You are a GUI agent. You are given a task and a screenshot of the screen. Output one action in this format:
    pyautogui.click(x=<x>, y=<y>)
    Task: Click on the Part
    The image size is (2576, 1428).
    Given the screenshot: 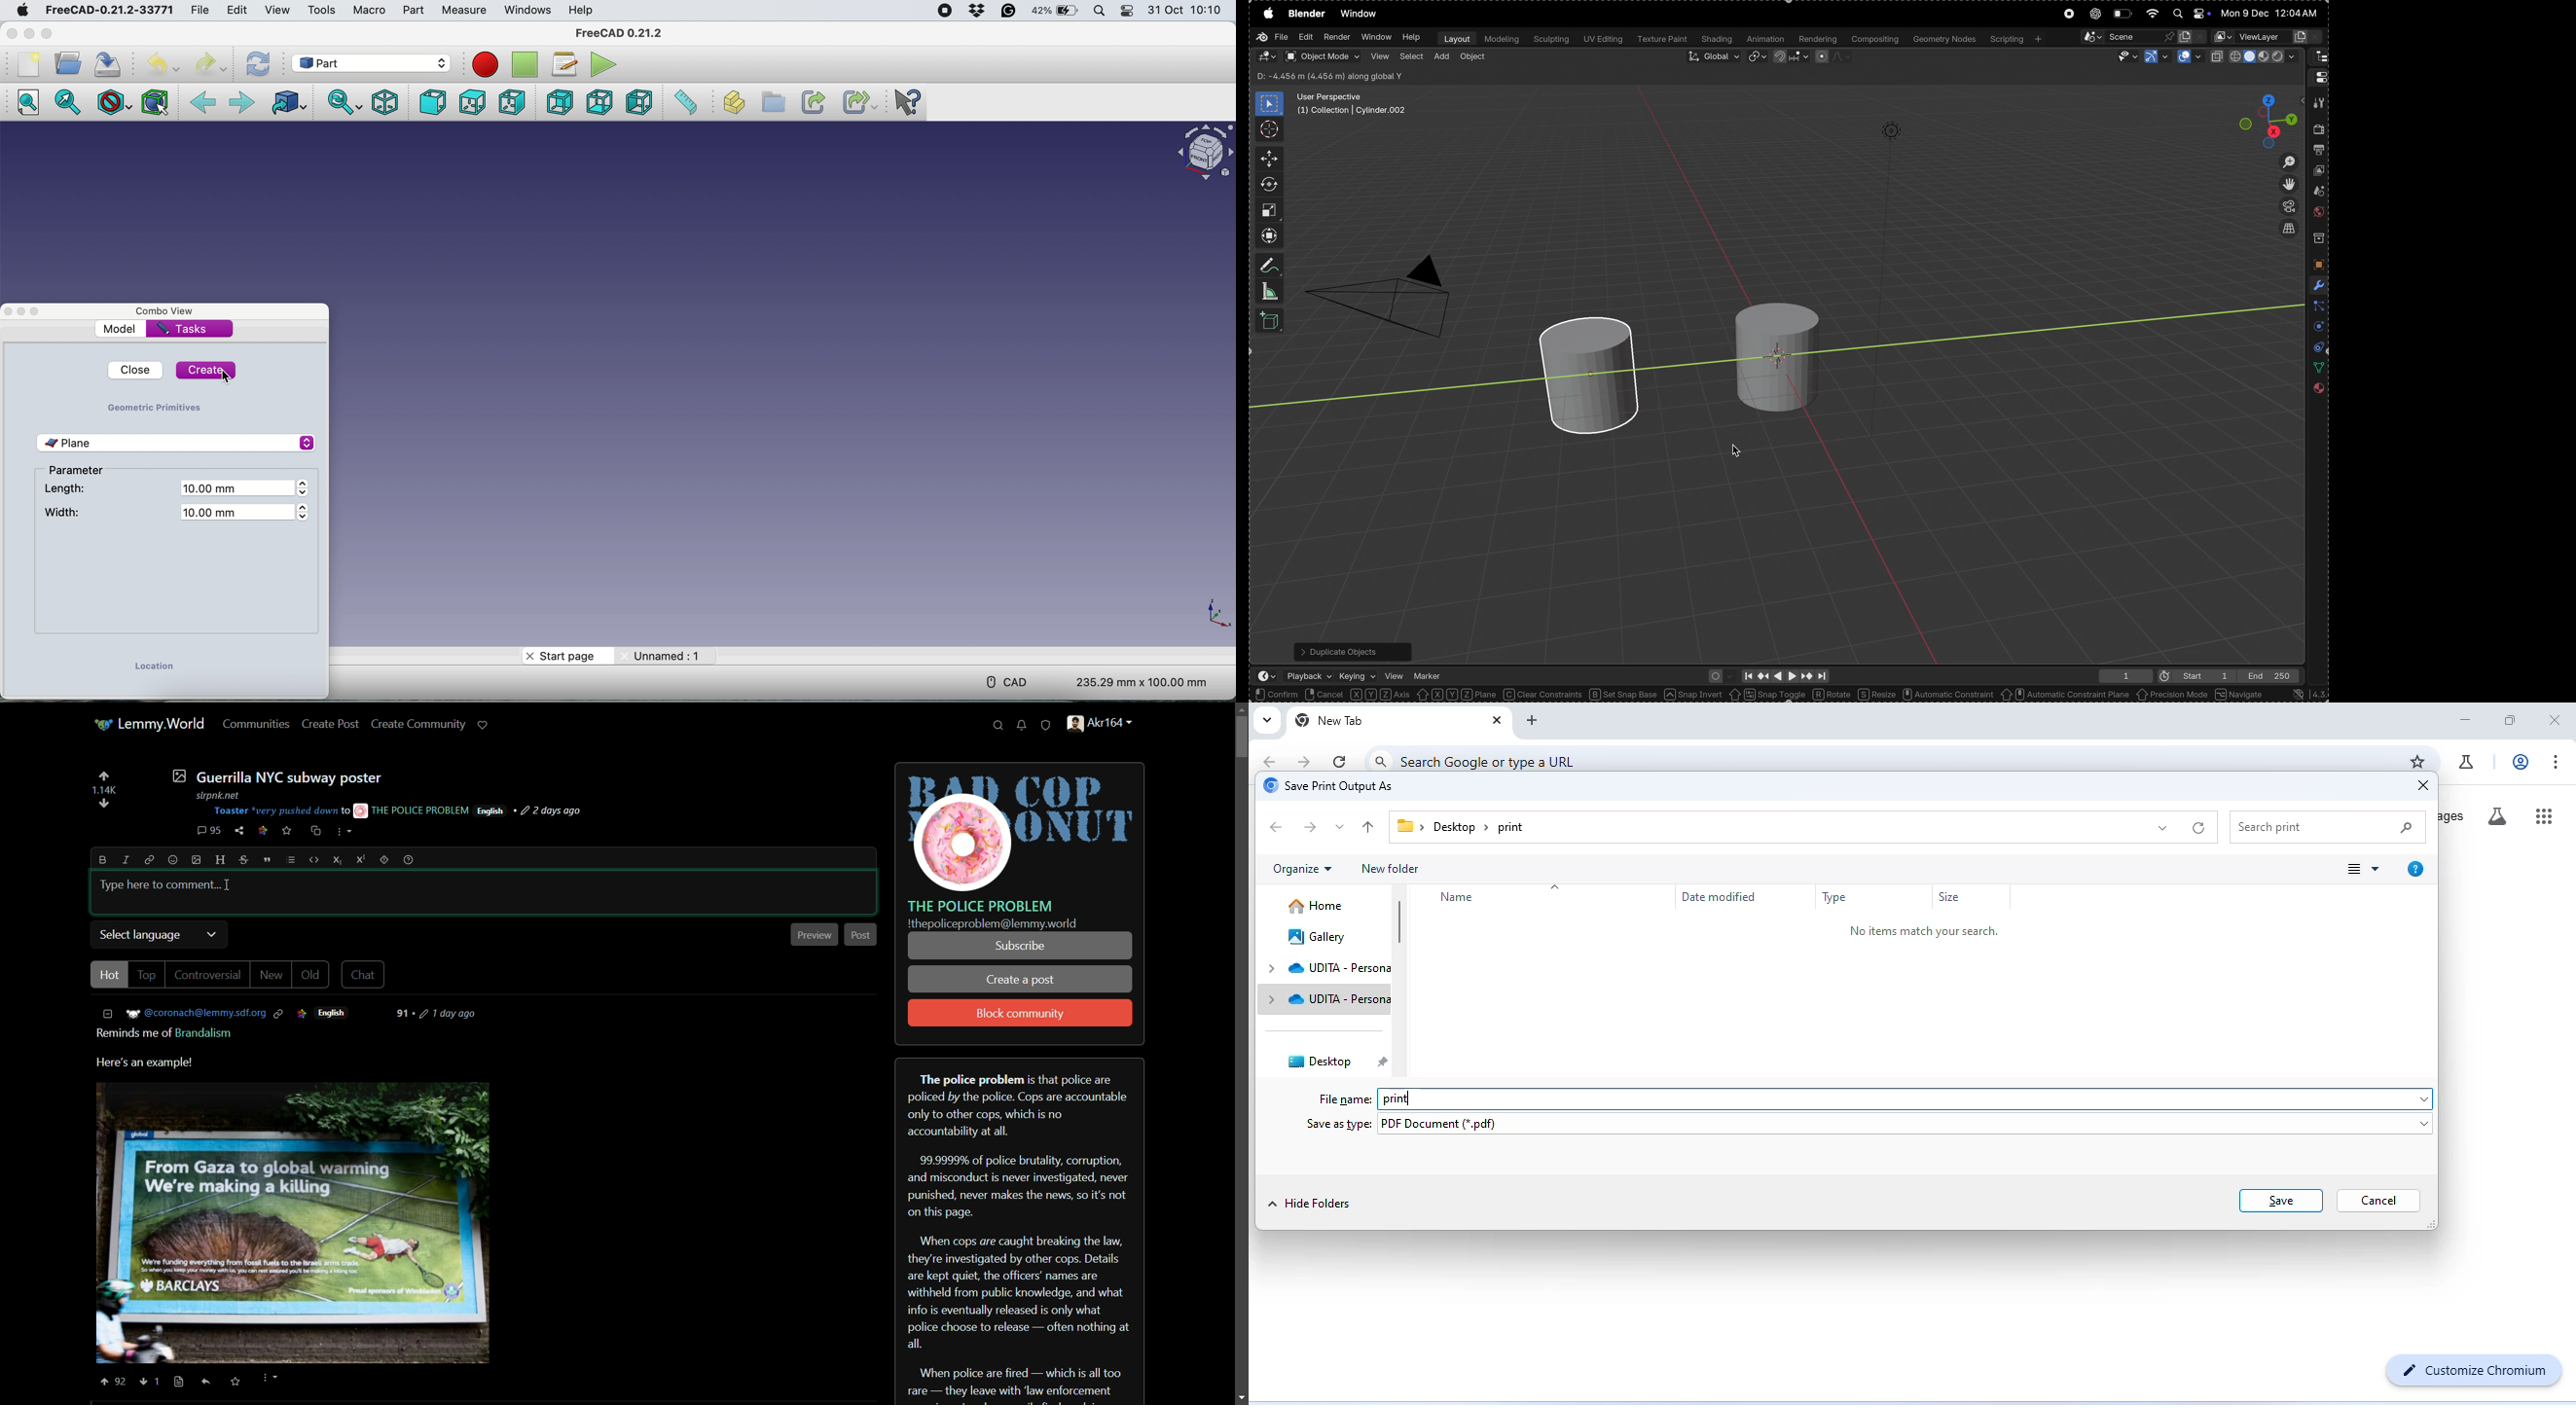 What is the action you would take?
    pyautogui.click(x=414, y=9)
    